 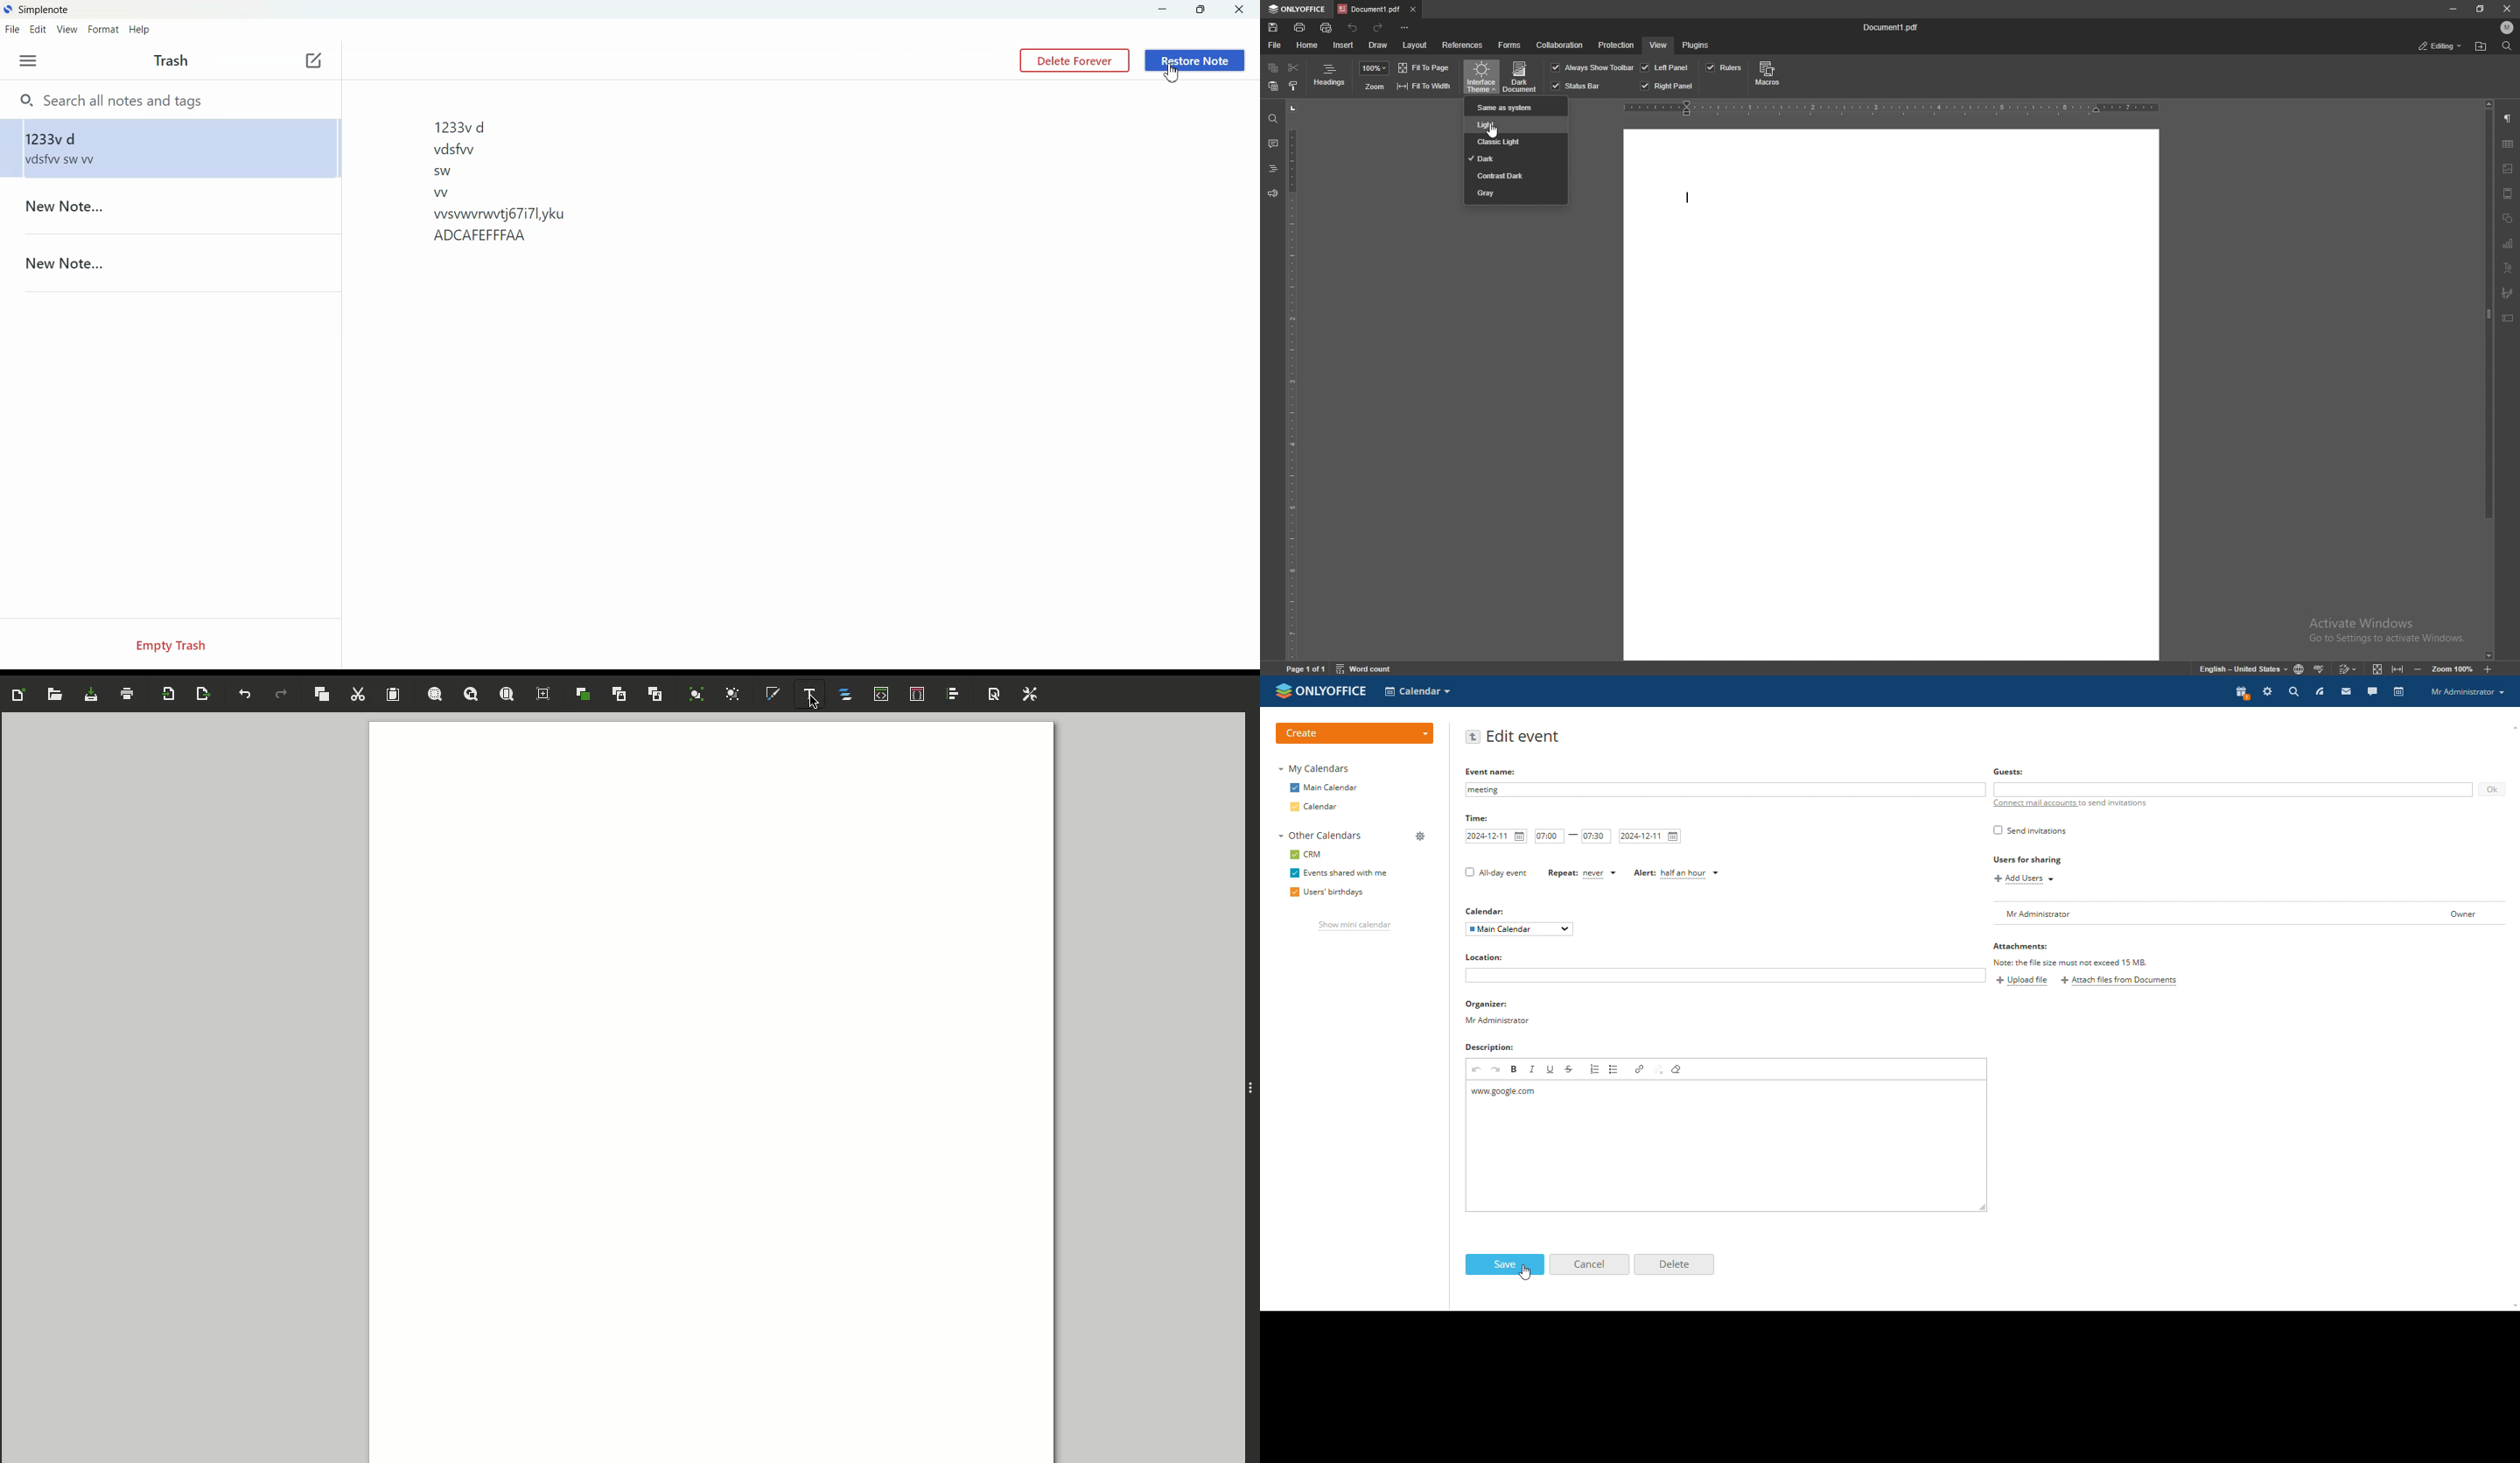 I want to click on vdsfww, so click(x=455, y=150).